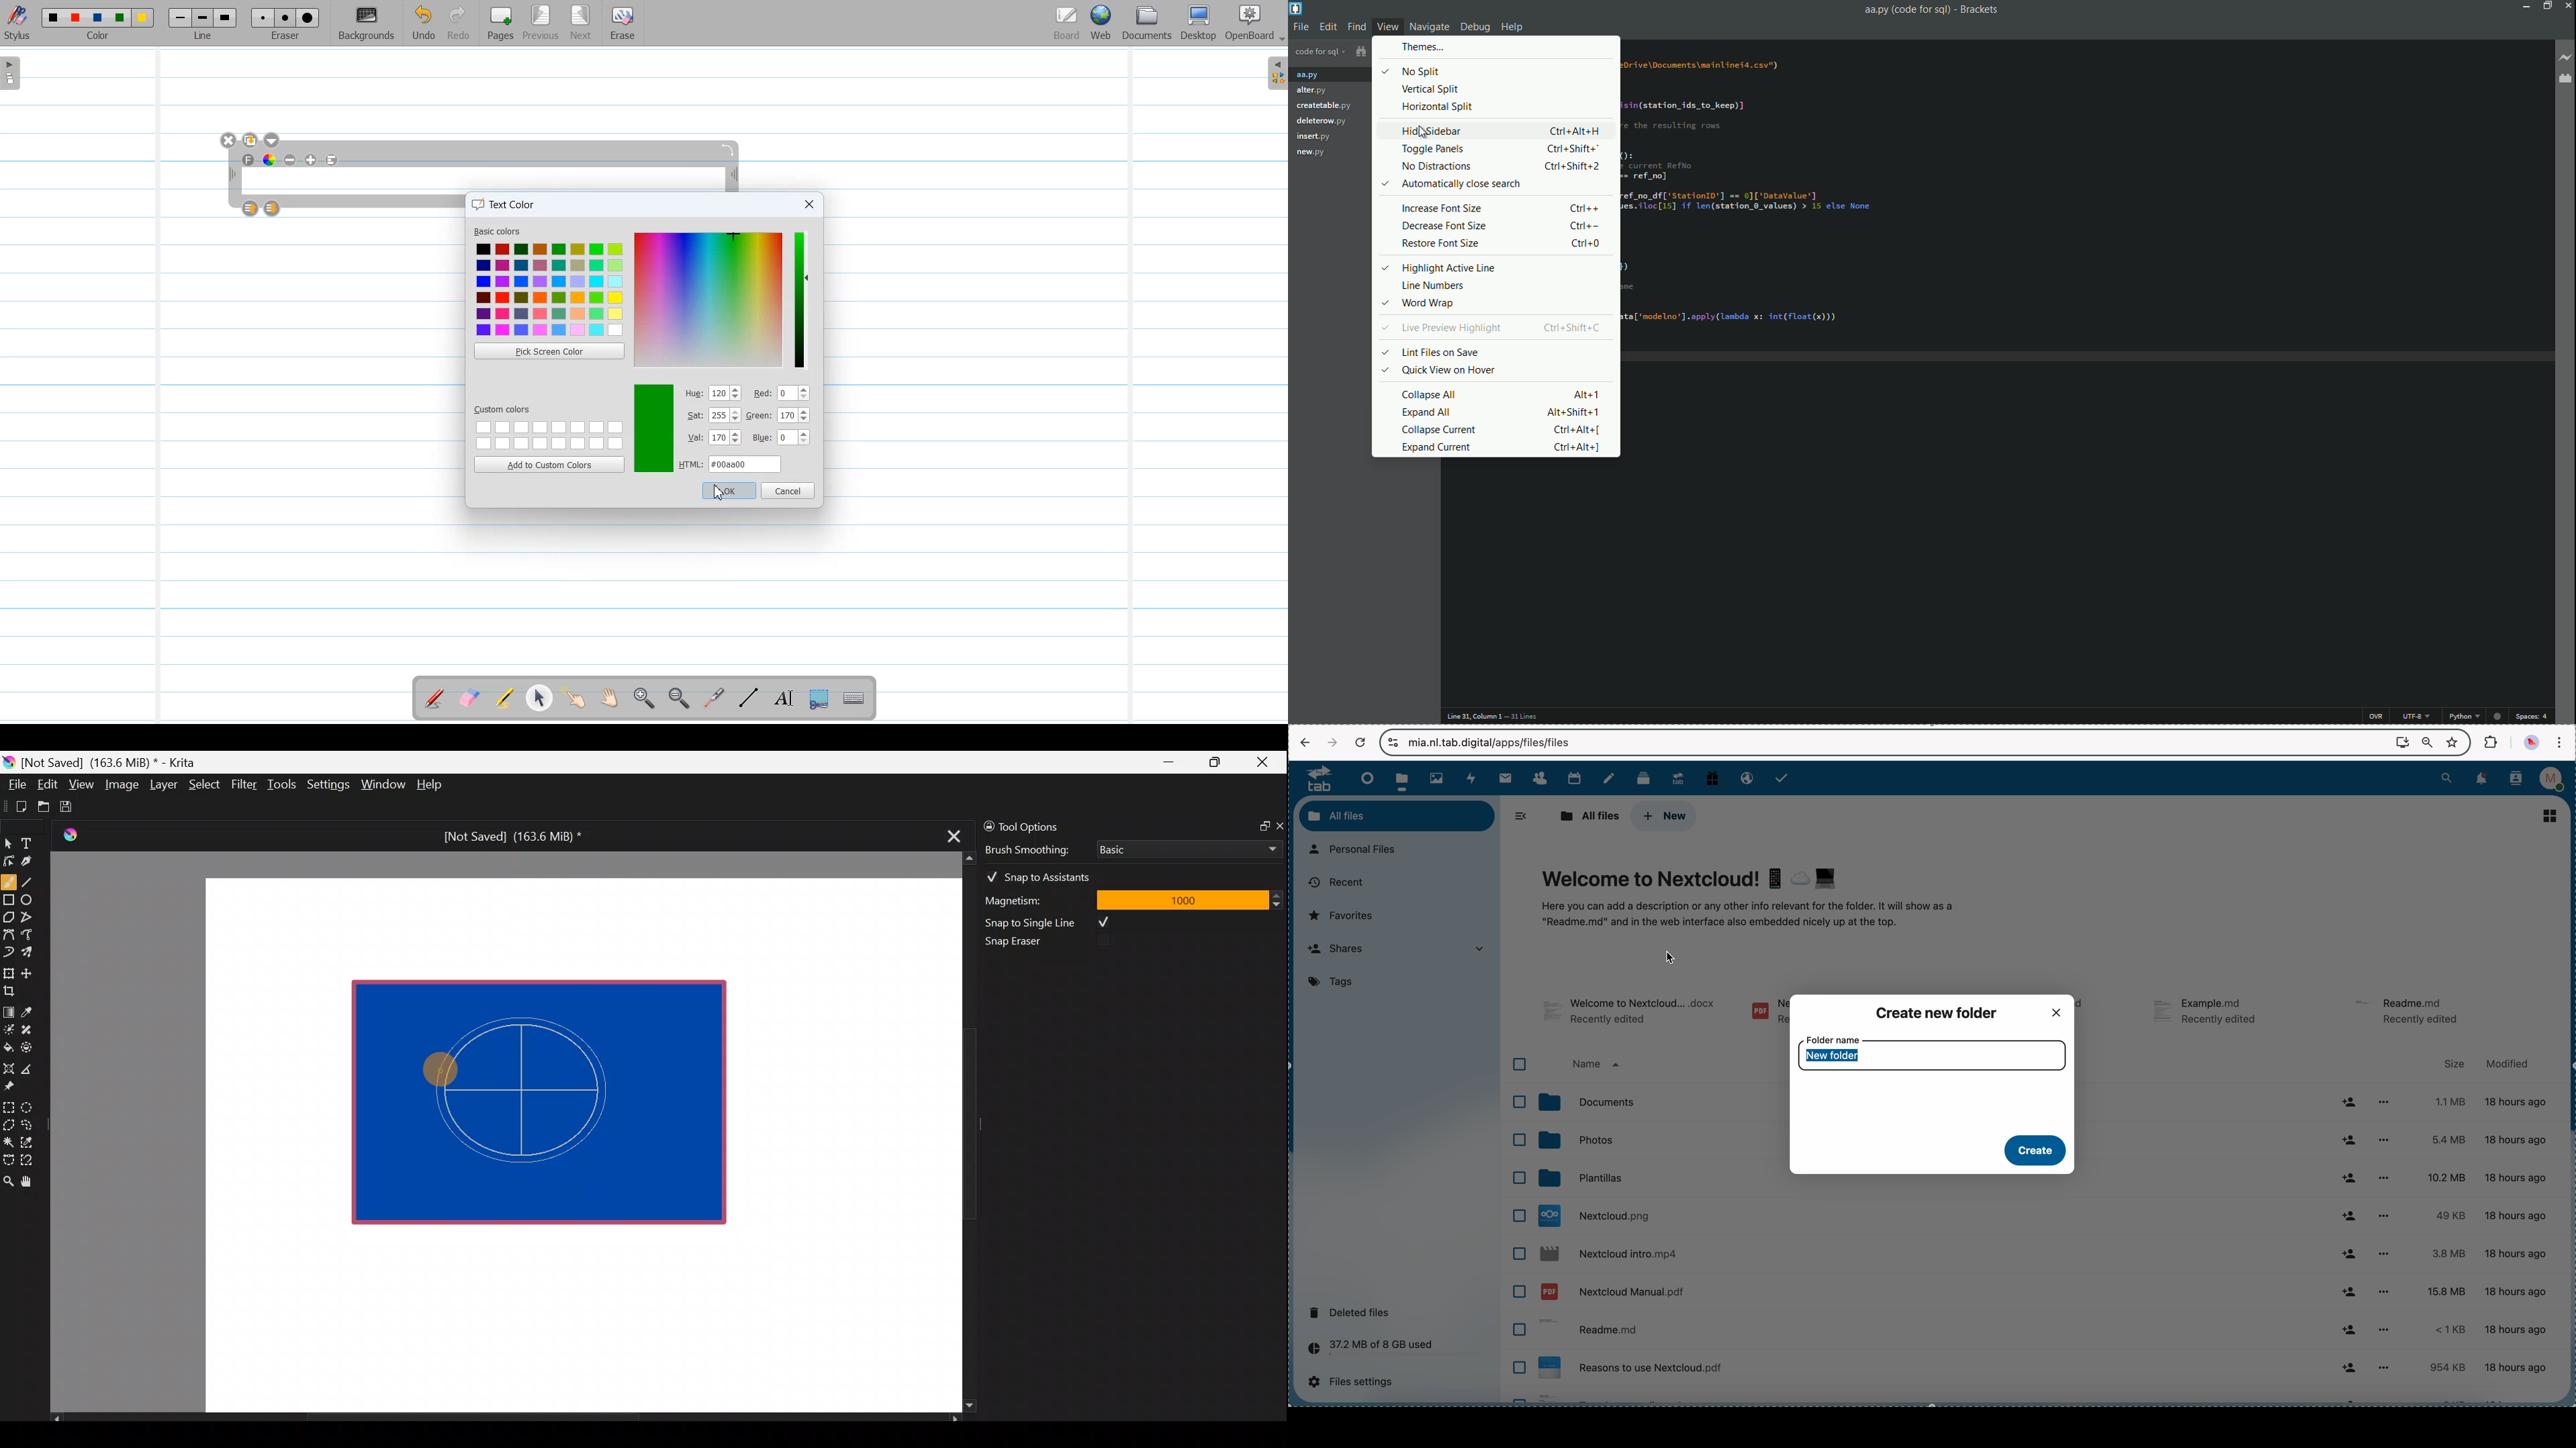 Image resolution: width=2576 pixels, height=1456 pixels. What do you see at coordinates (1448, 268) in the screenshot?
I see `highlight active line button` at bounding box center [1448, 268].